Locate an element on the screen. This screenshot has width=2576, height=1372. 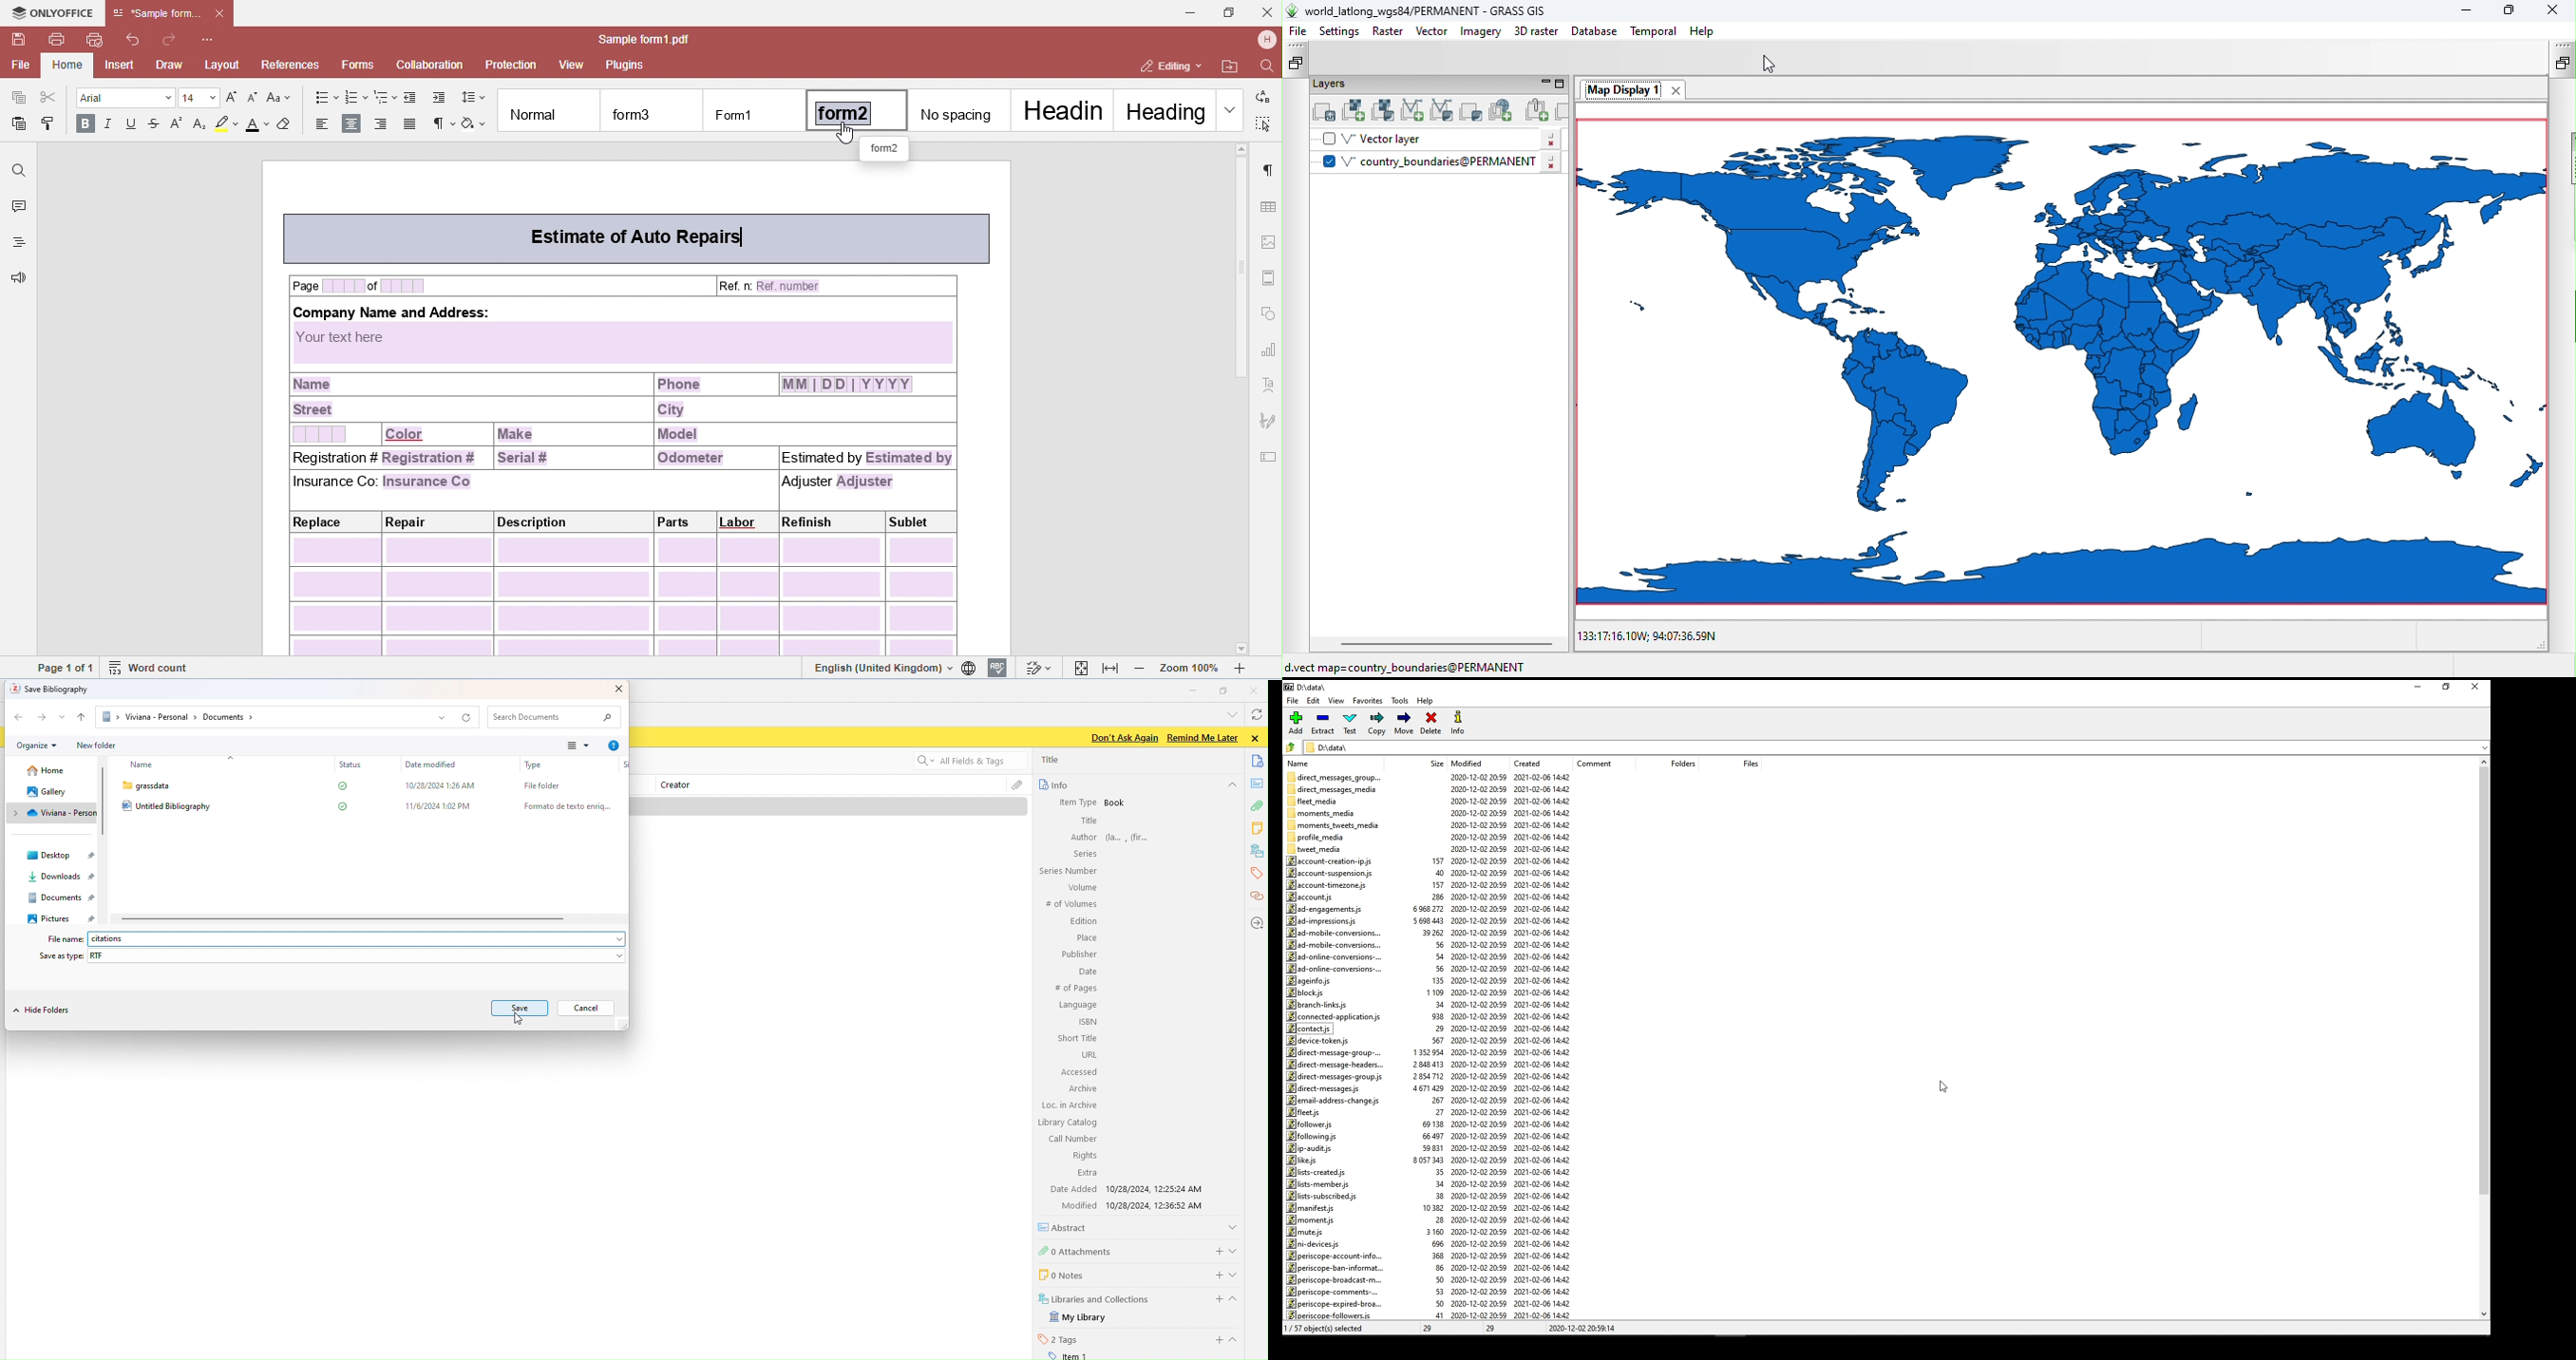
refresh  is located at coordinates (1256, 716).